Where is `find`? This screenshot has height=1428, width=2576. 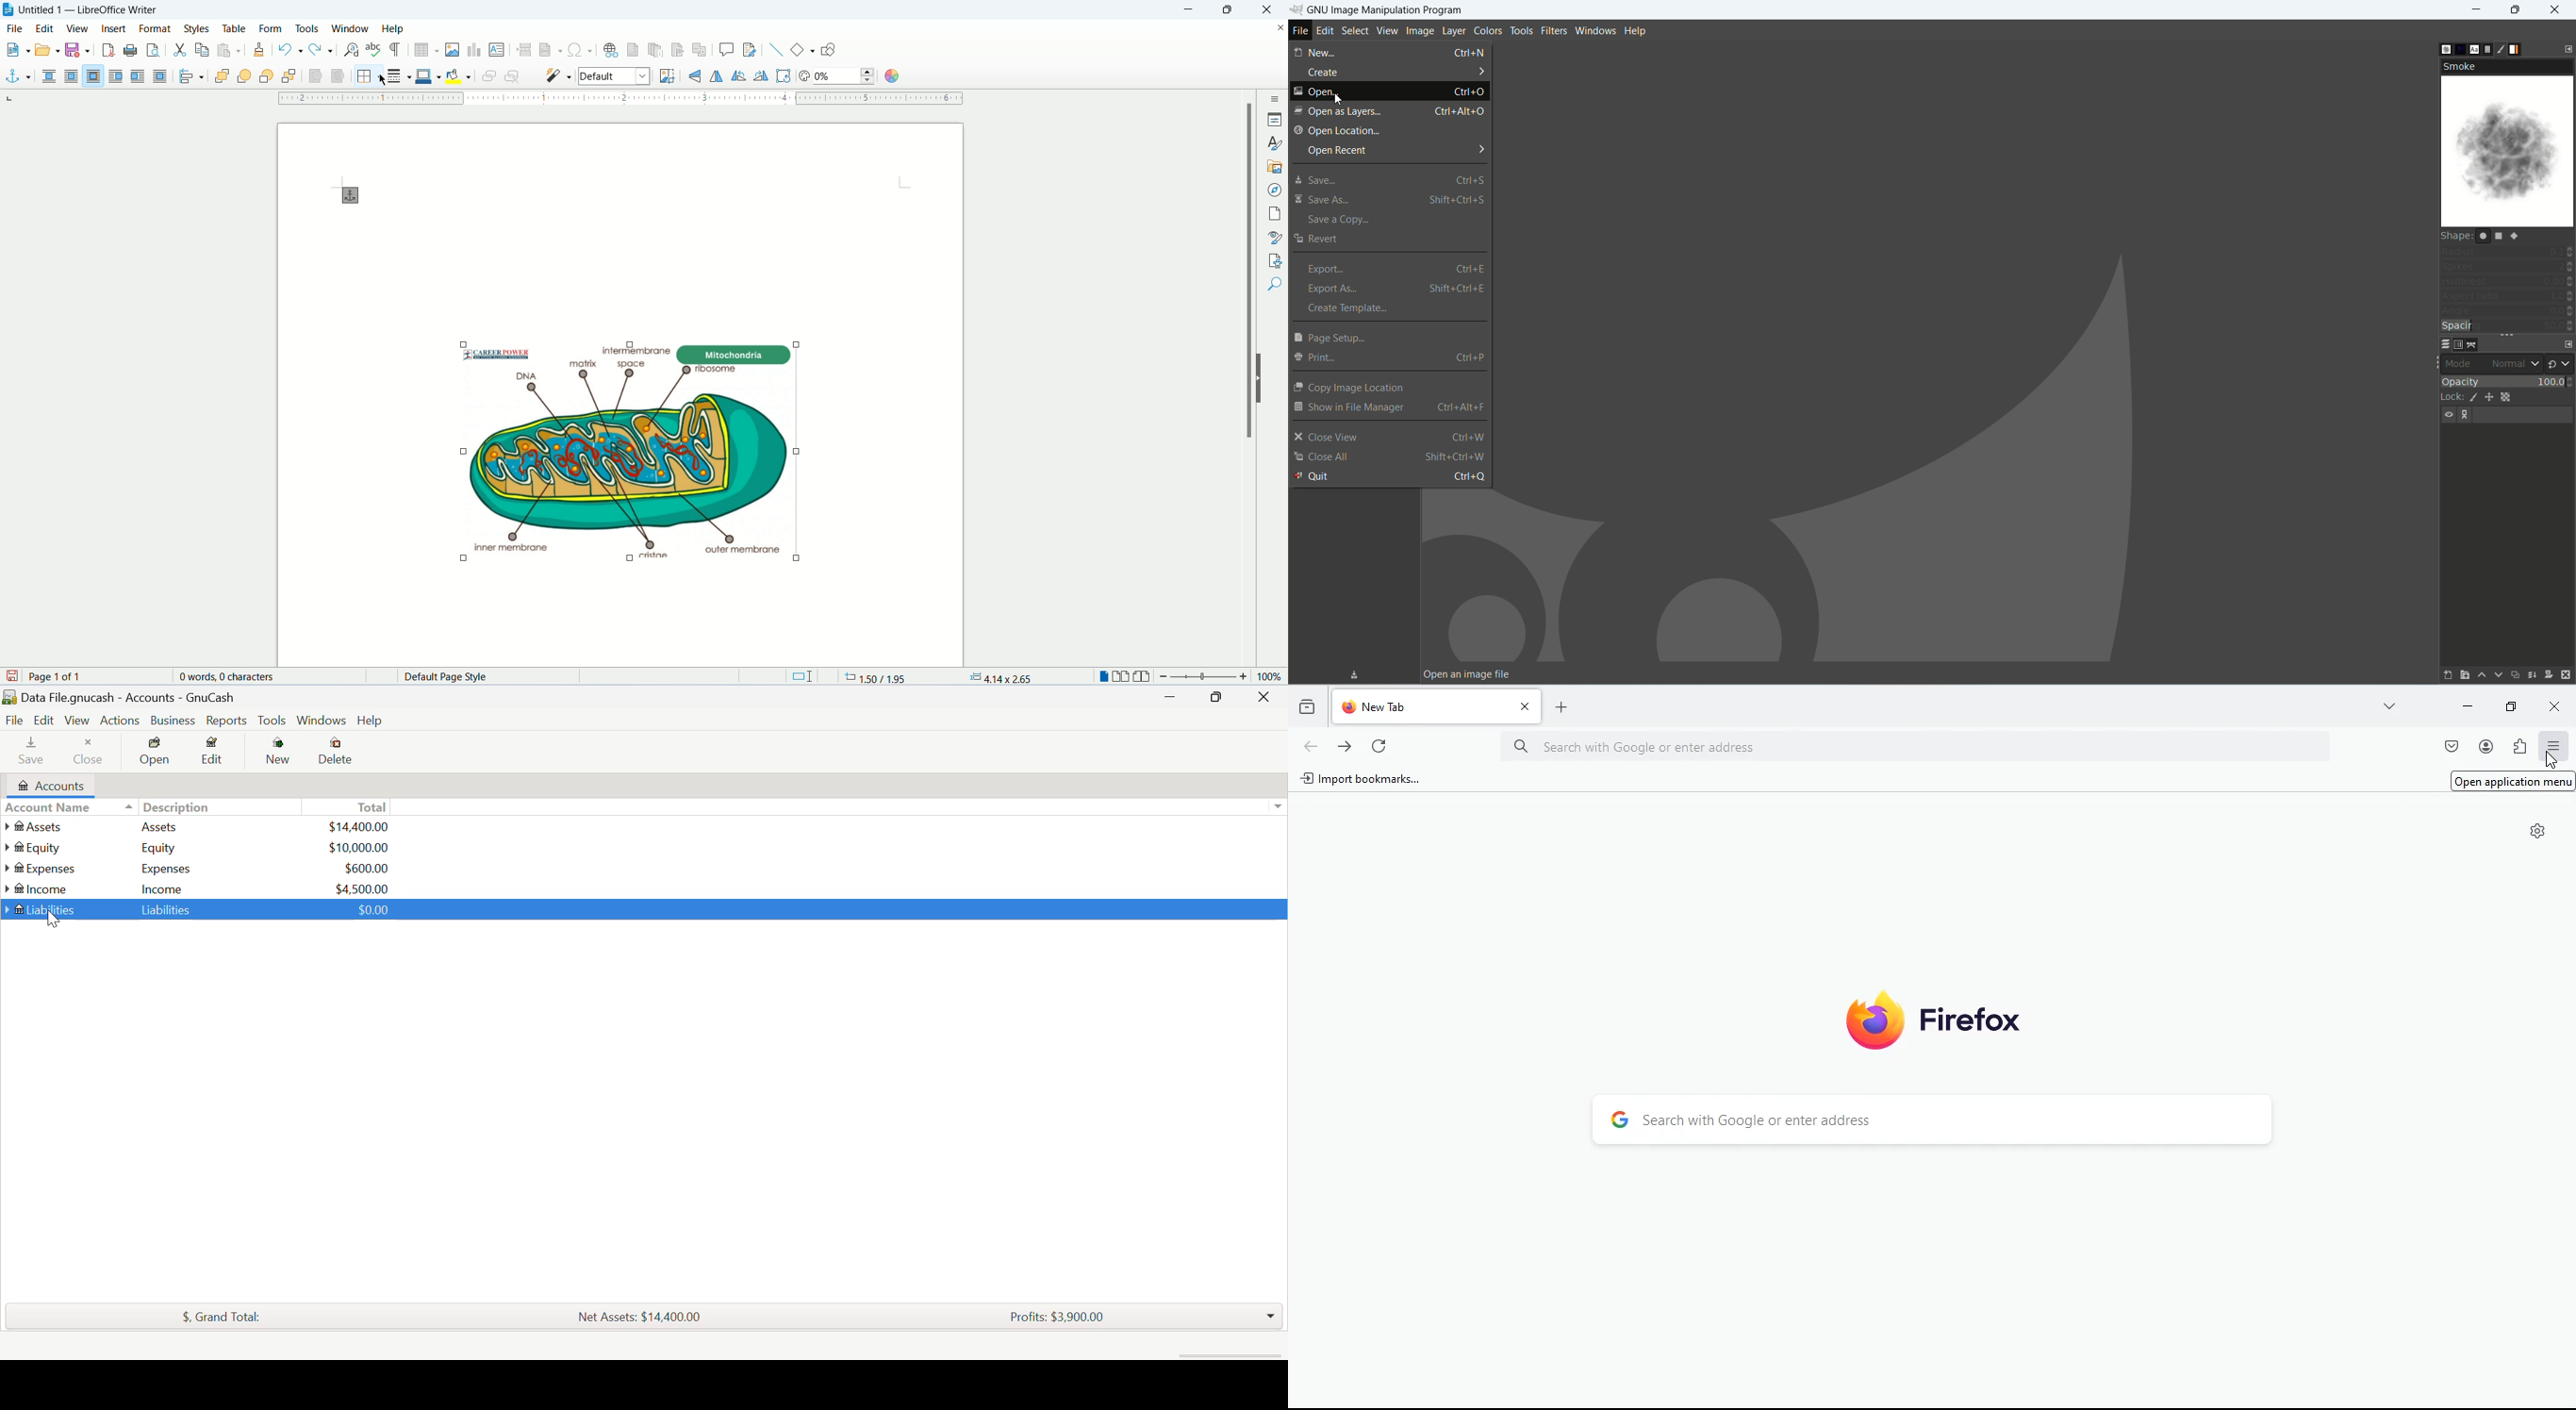 find is located at coordinates (1275, 309).